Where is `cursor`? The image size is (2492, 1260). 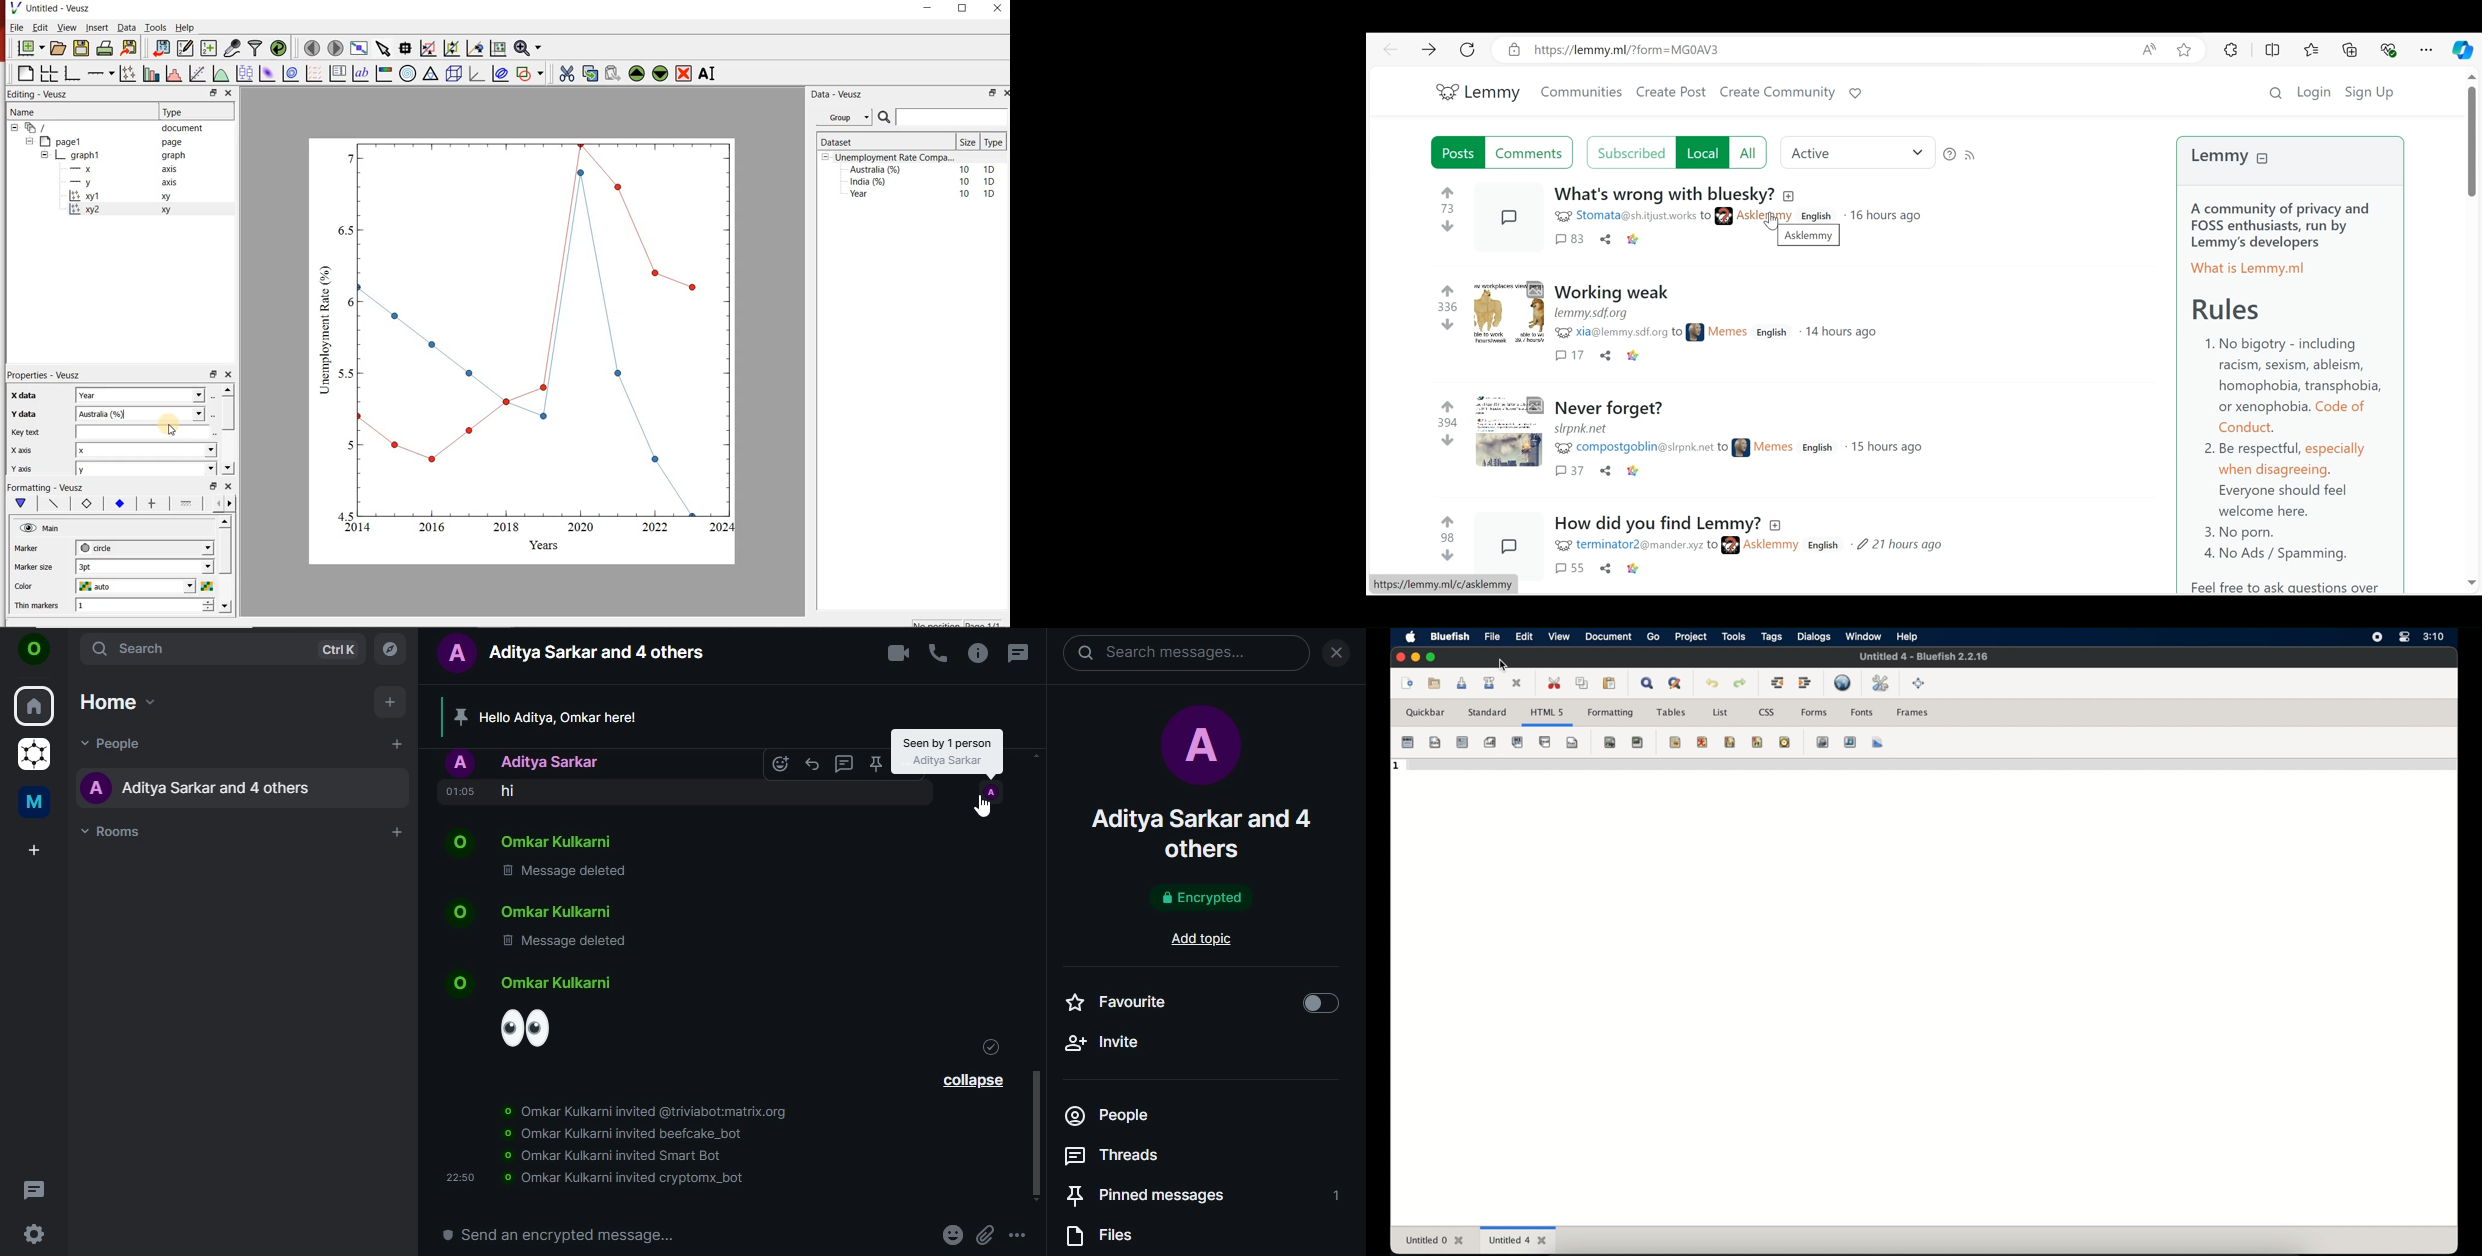 cursor is located at coordinates (1501, 665).